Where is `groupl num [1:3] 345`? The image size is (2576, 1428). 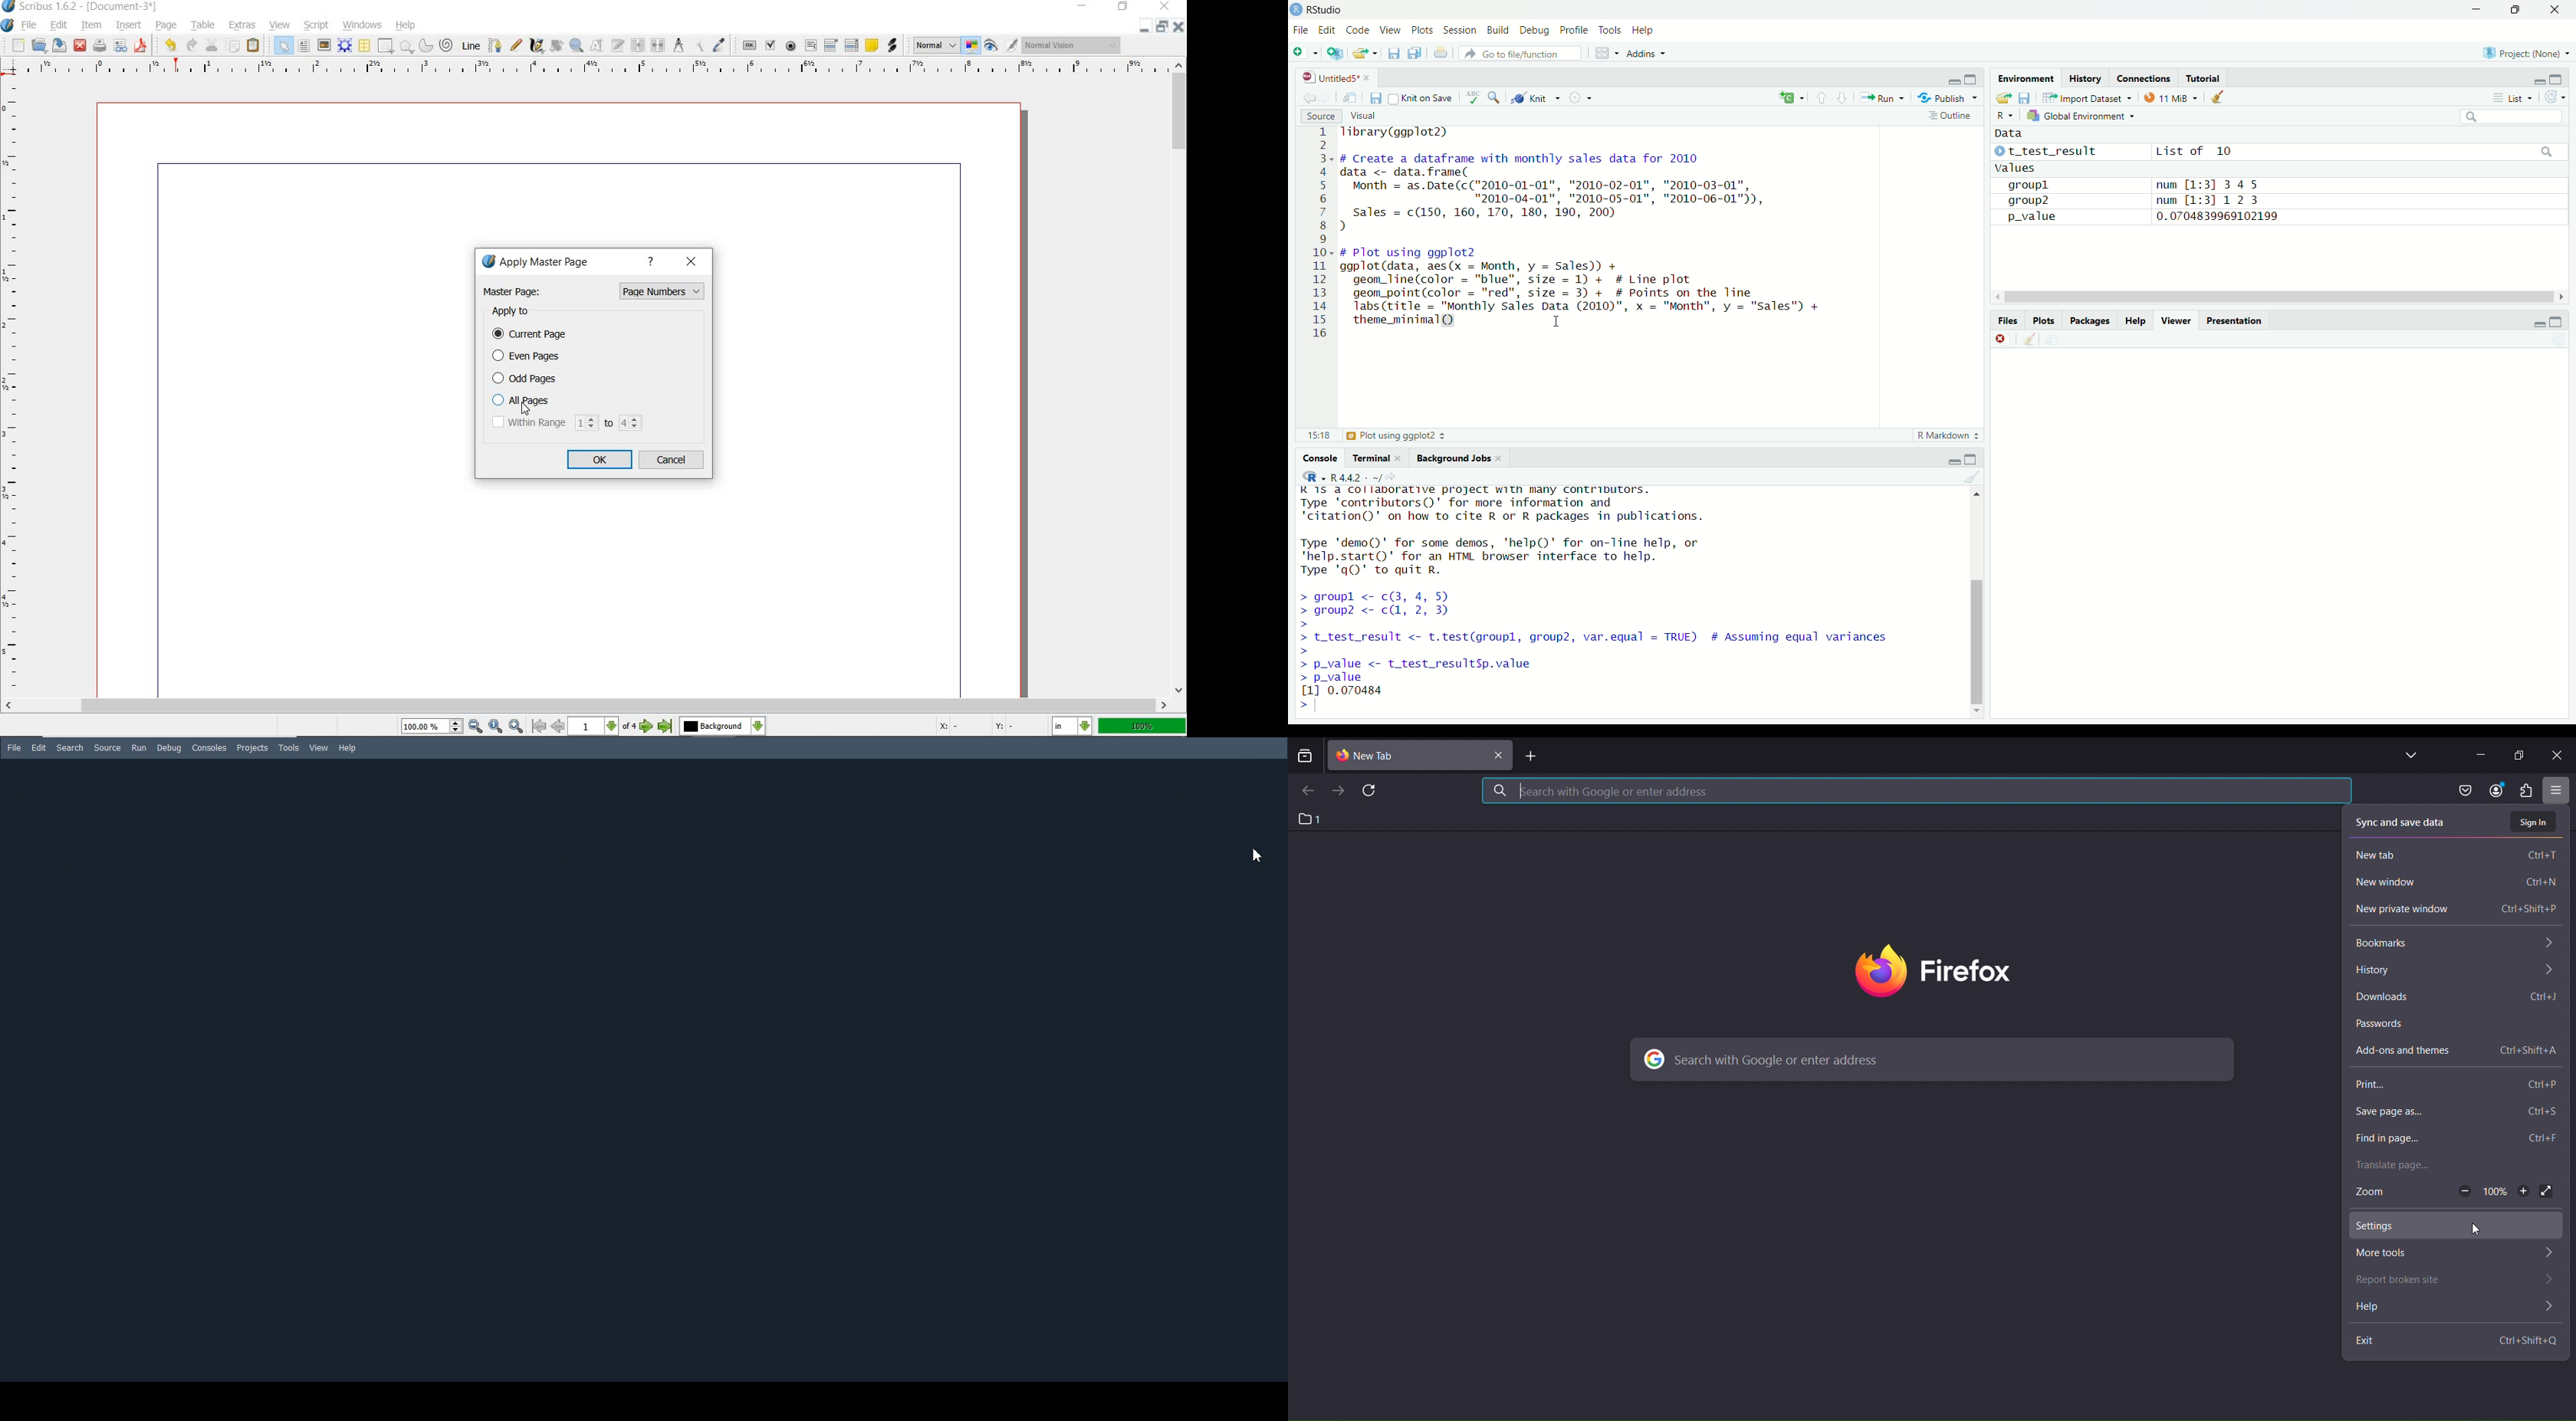
groupl num [1:3] 345 is located at coordinates (2131, 186).